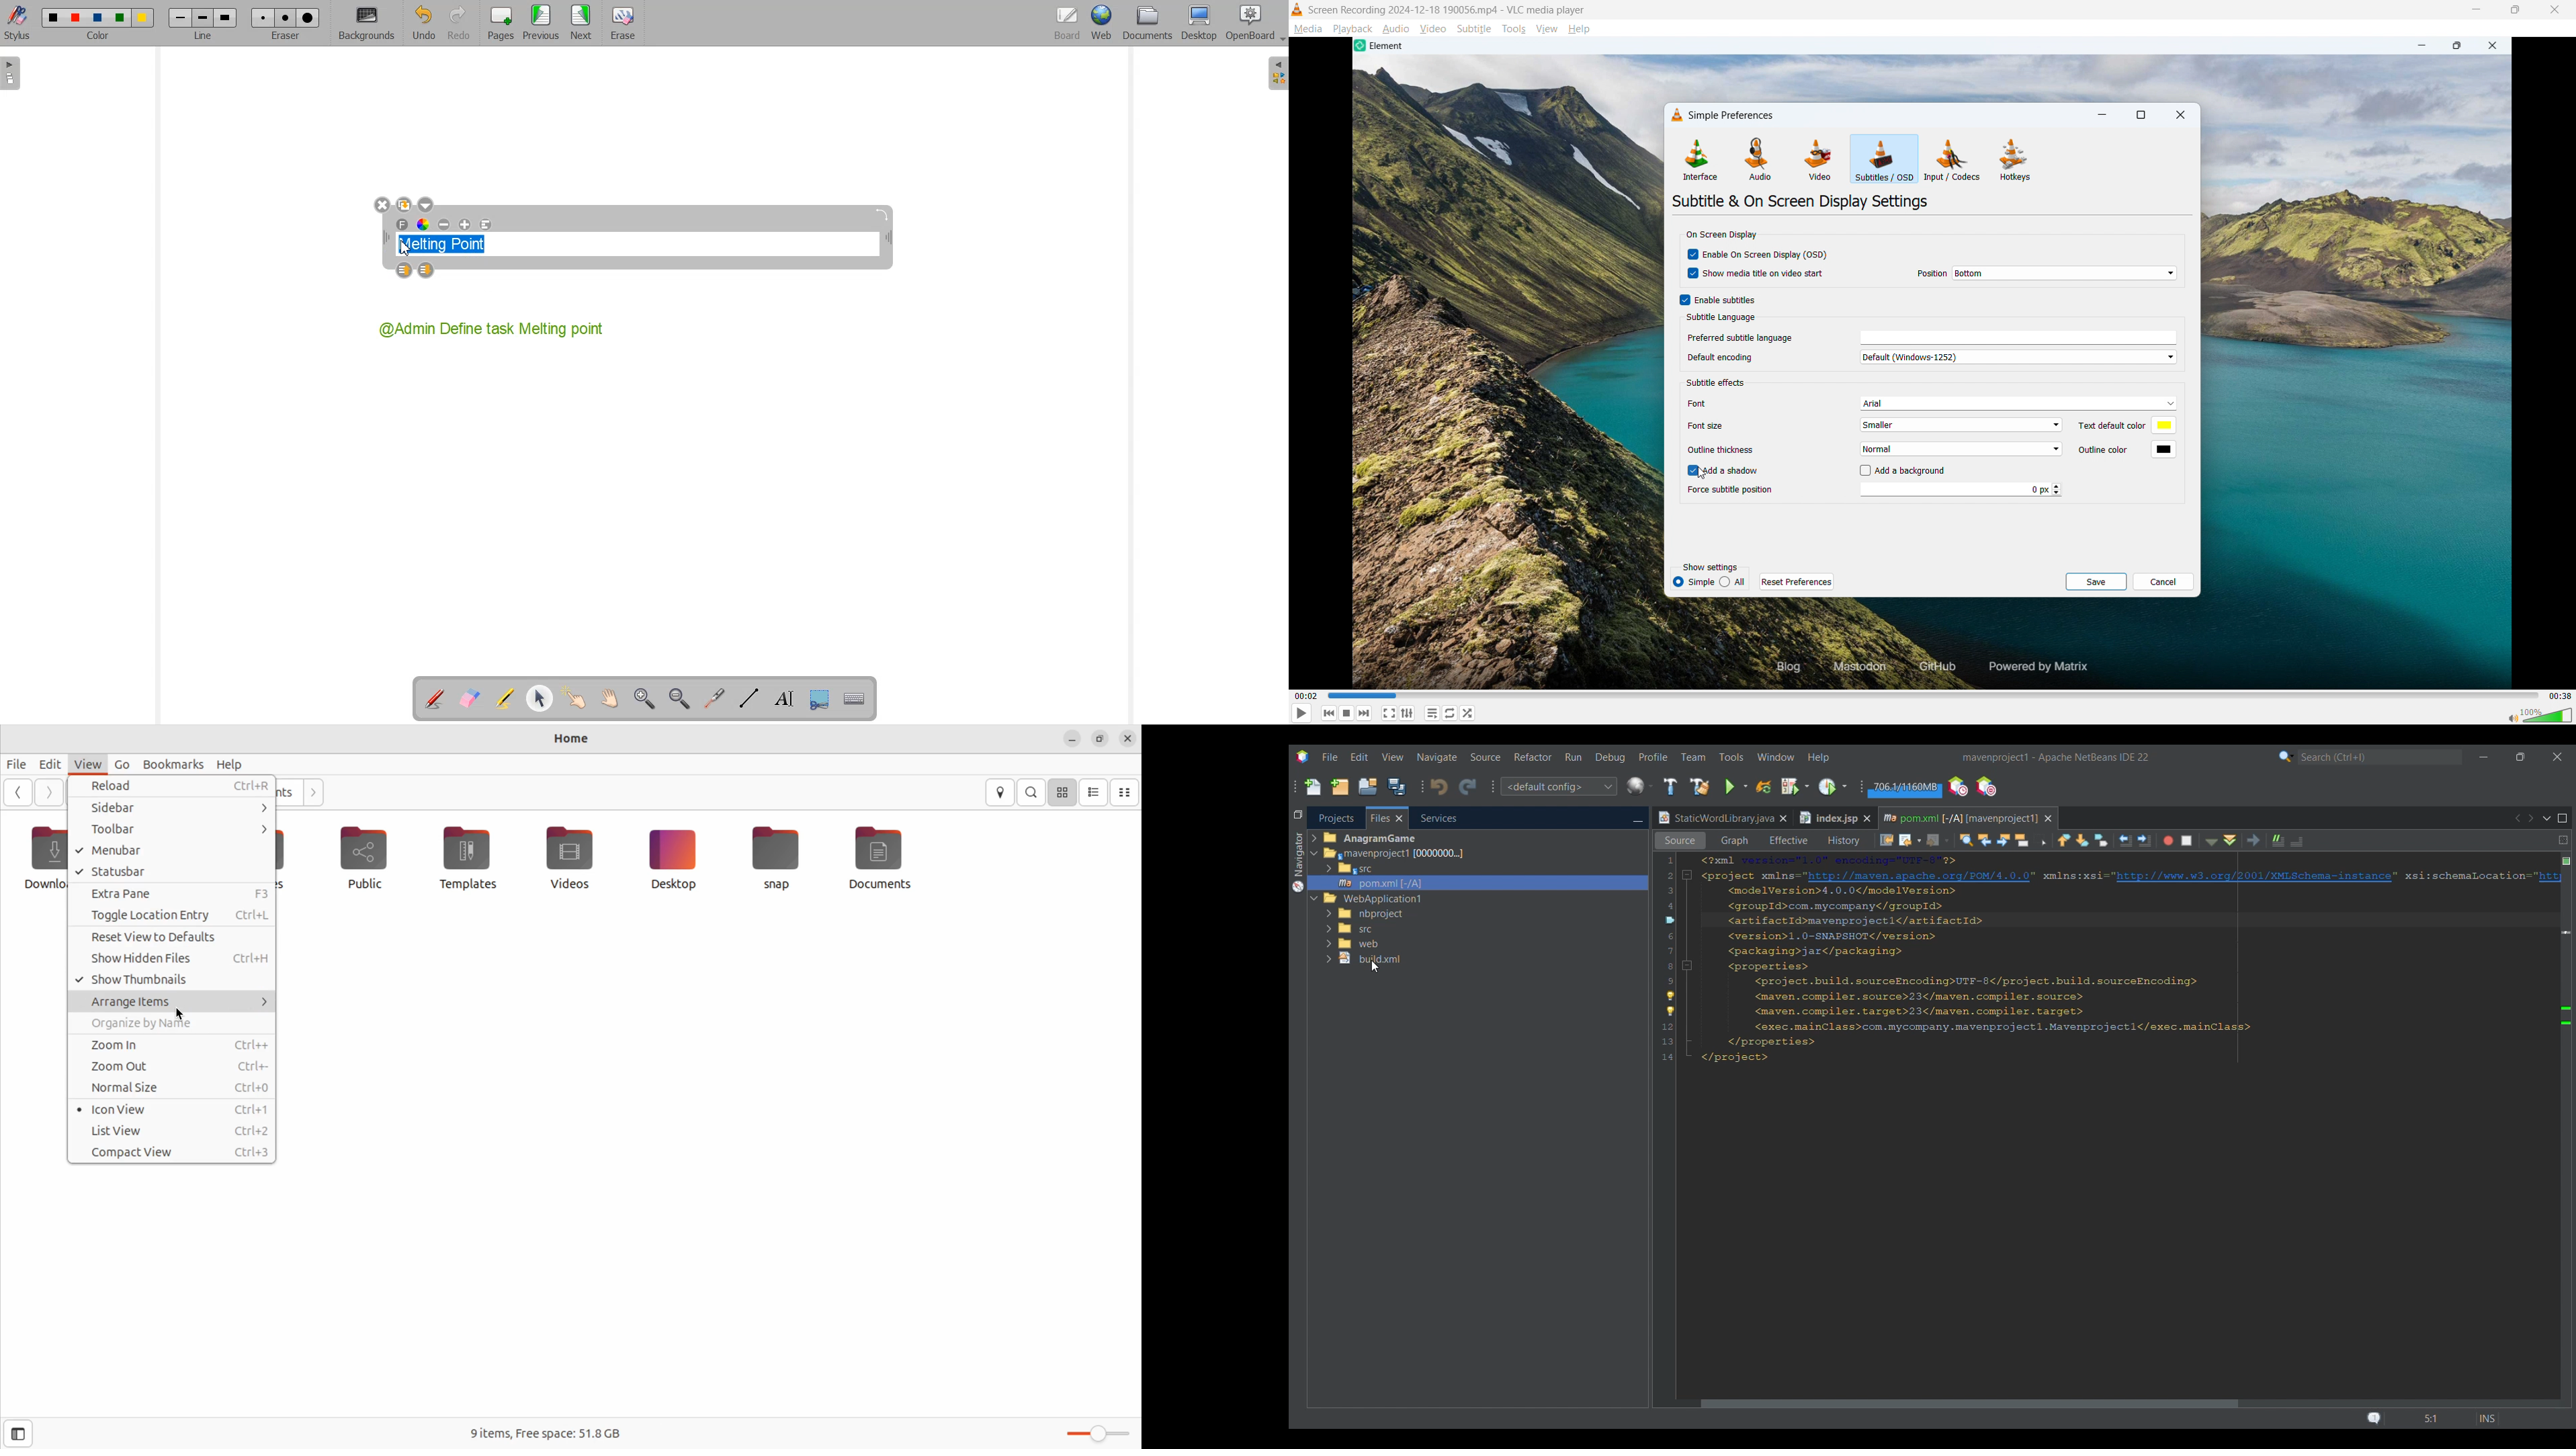  Describe the element at coordinates (1674, 929) in the screenshot. I see `Cursor right clicking ` at that location.